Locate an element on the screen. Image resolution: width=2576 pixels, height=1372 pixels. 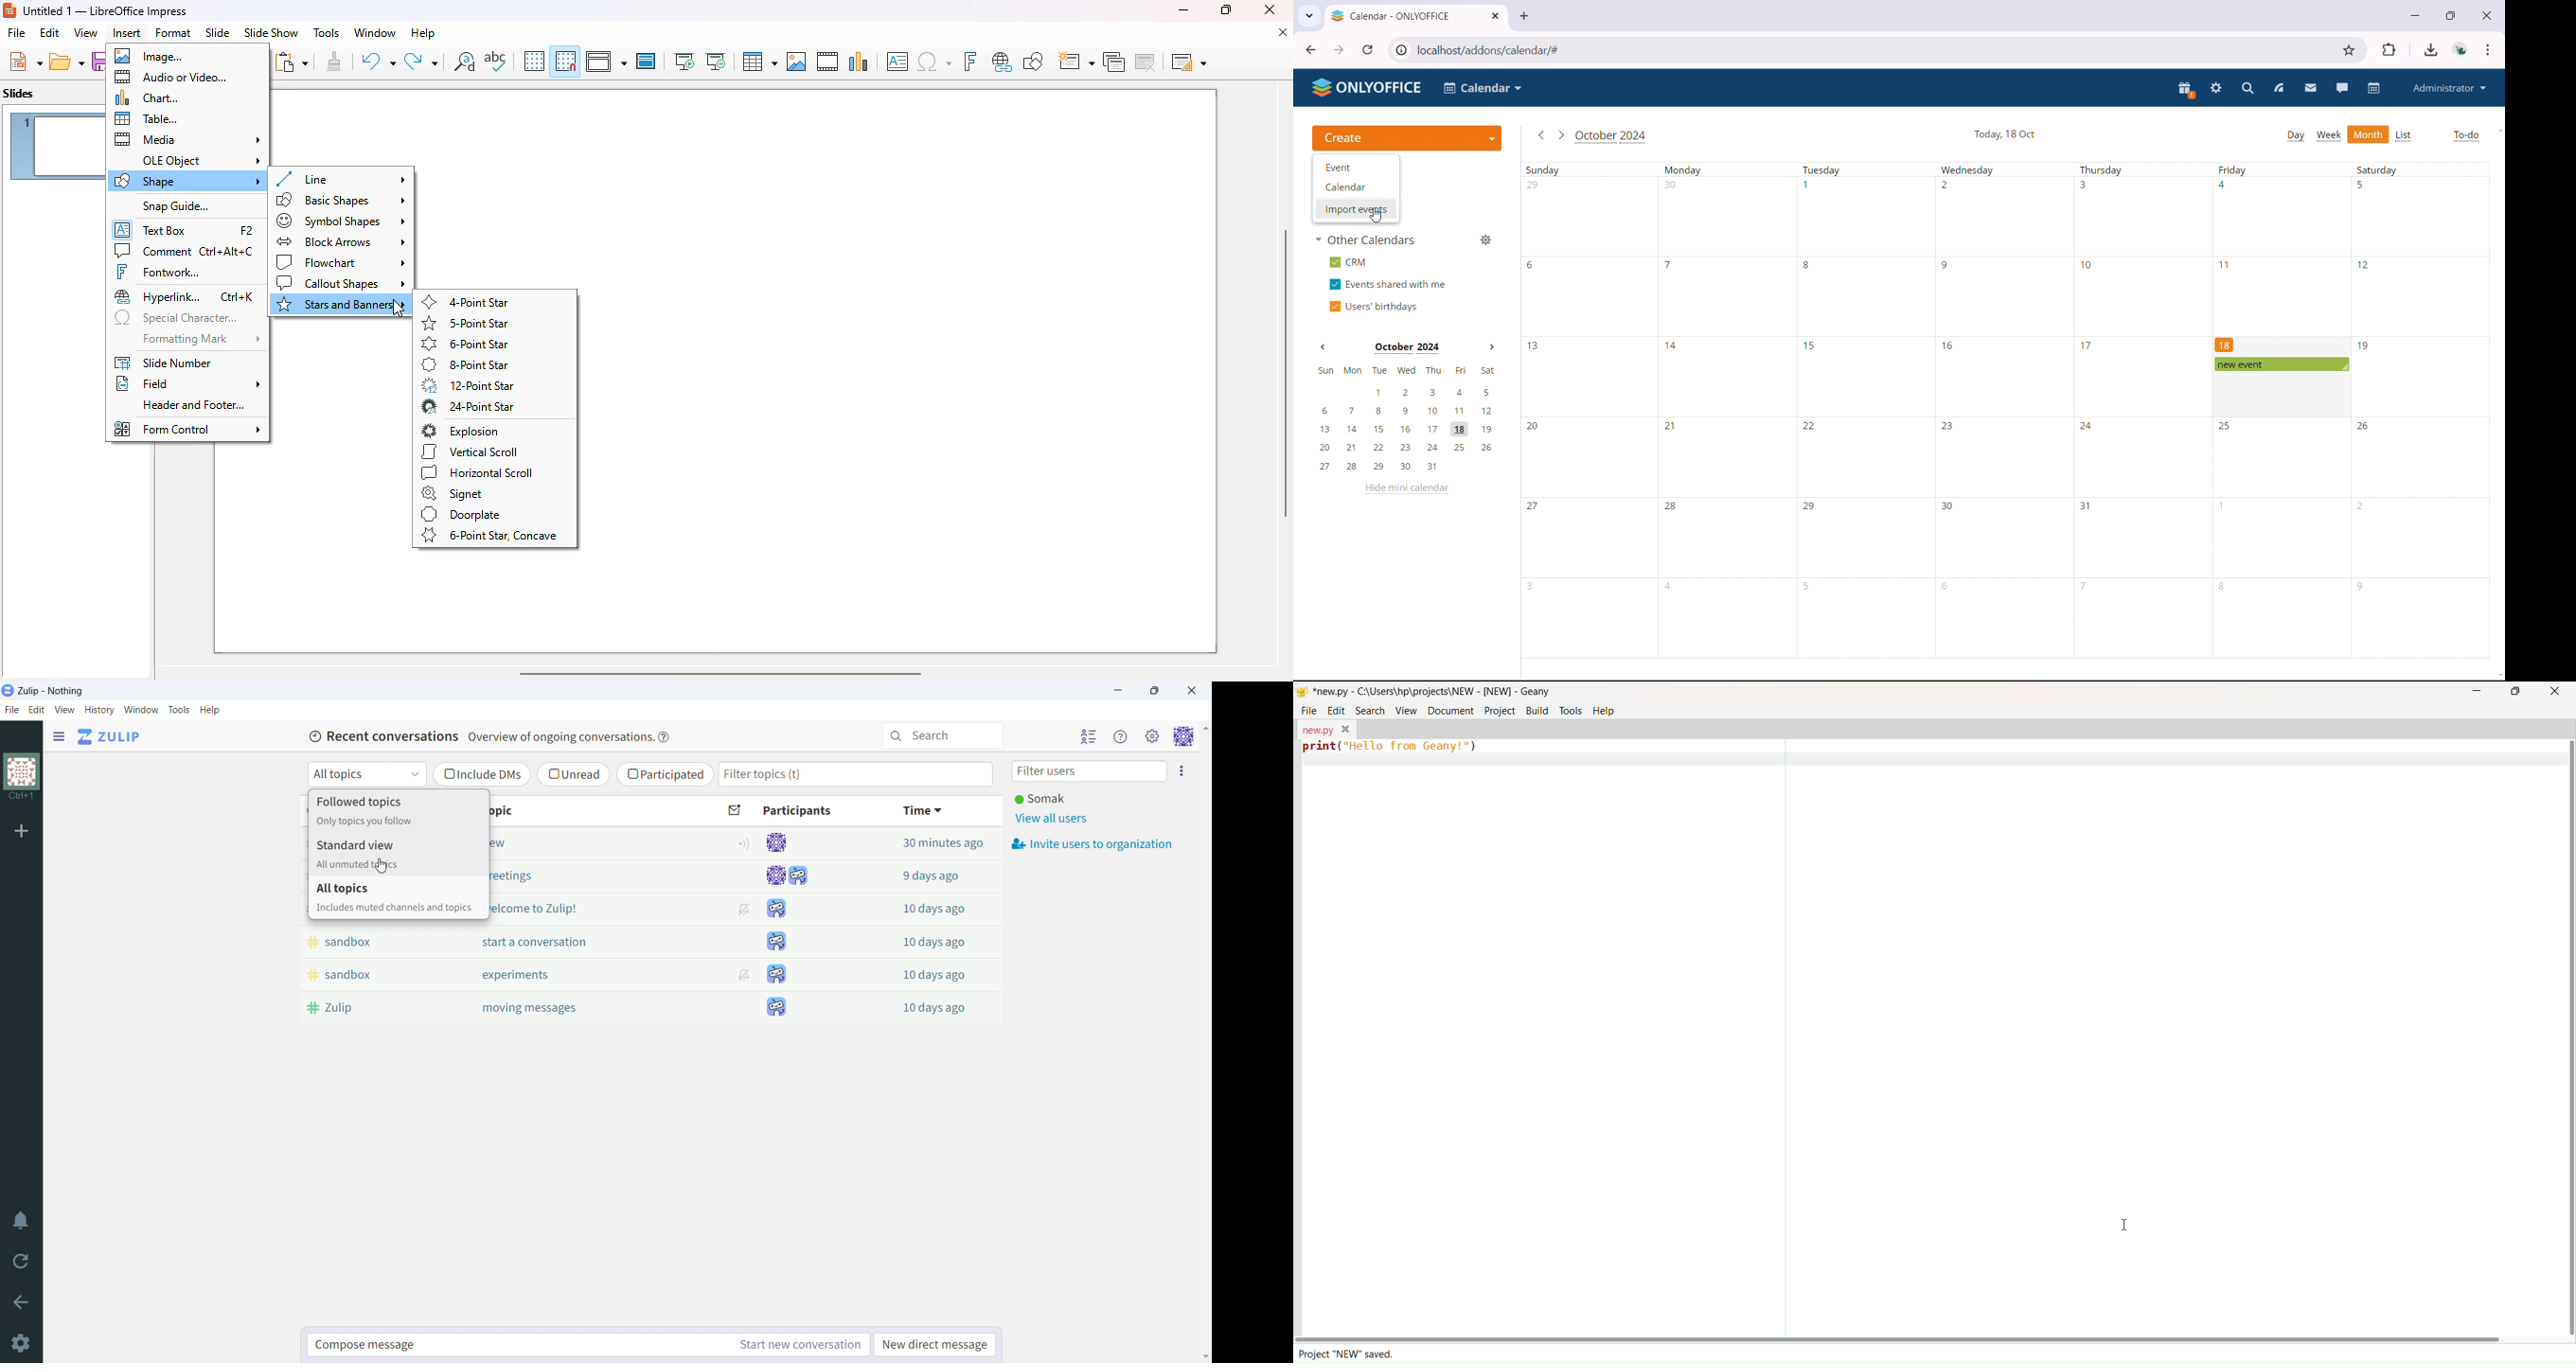
Overview of ongoing conversations is located at coordinates (559, 738).